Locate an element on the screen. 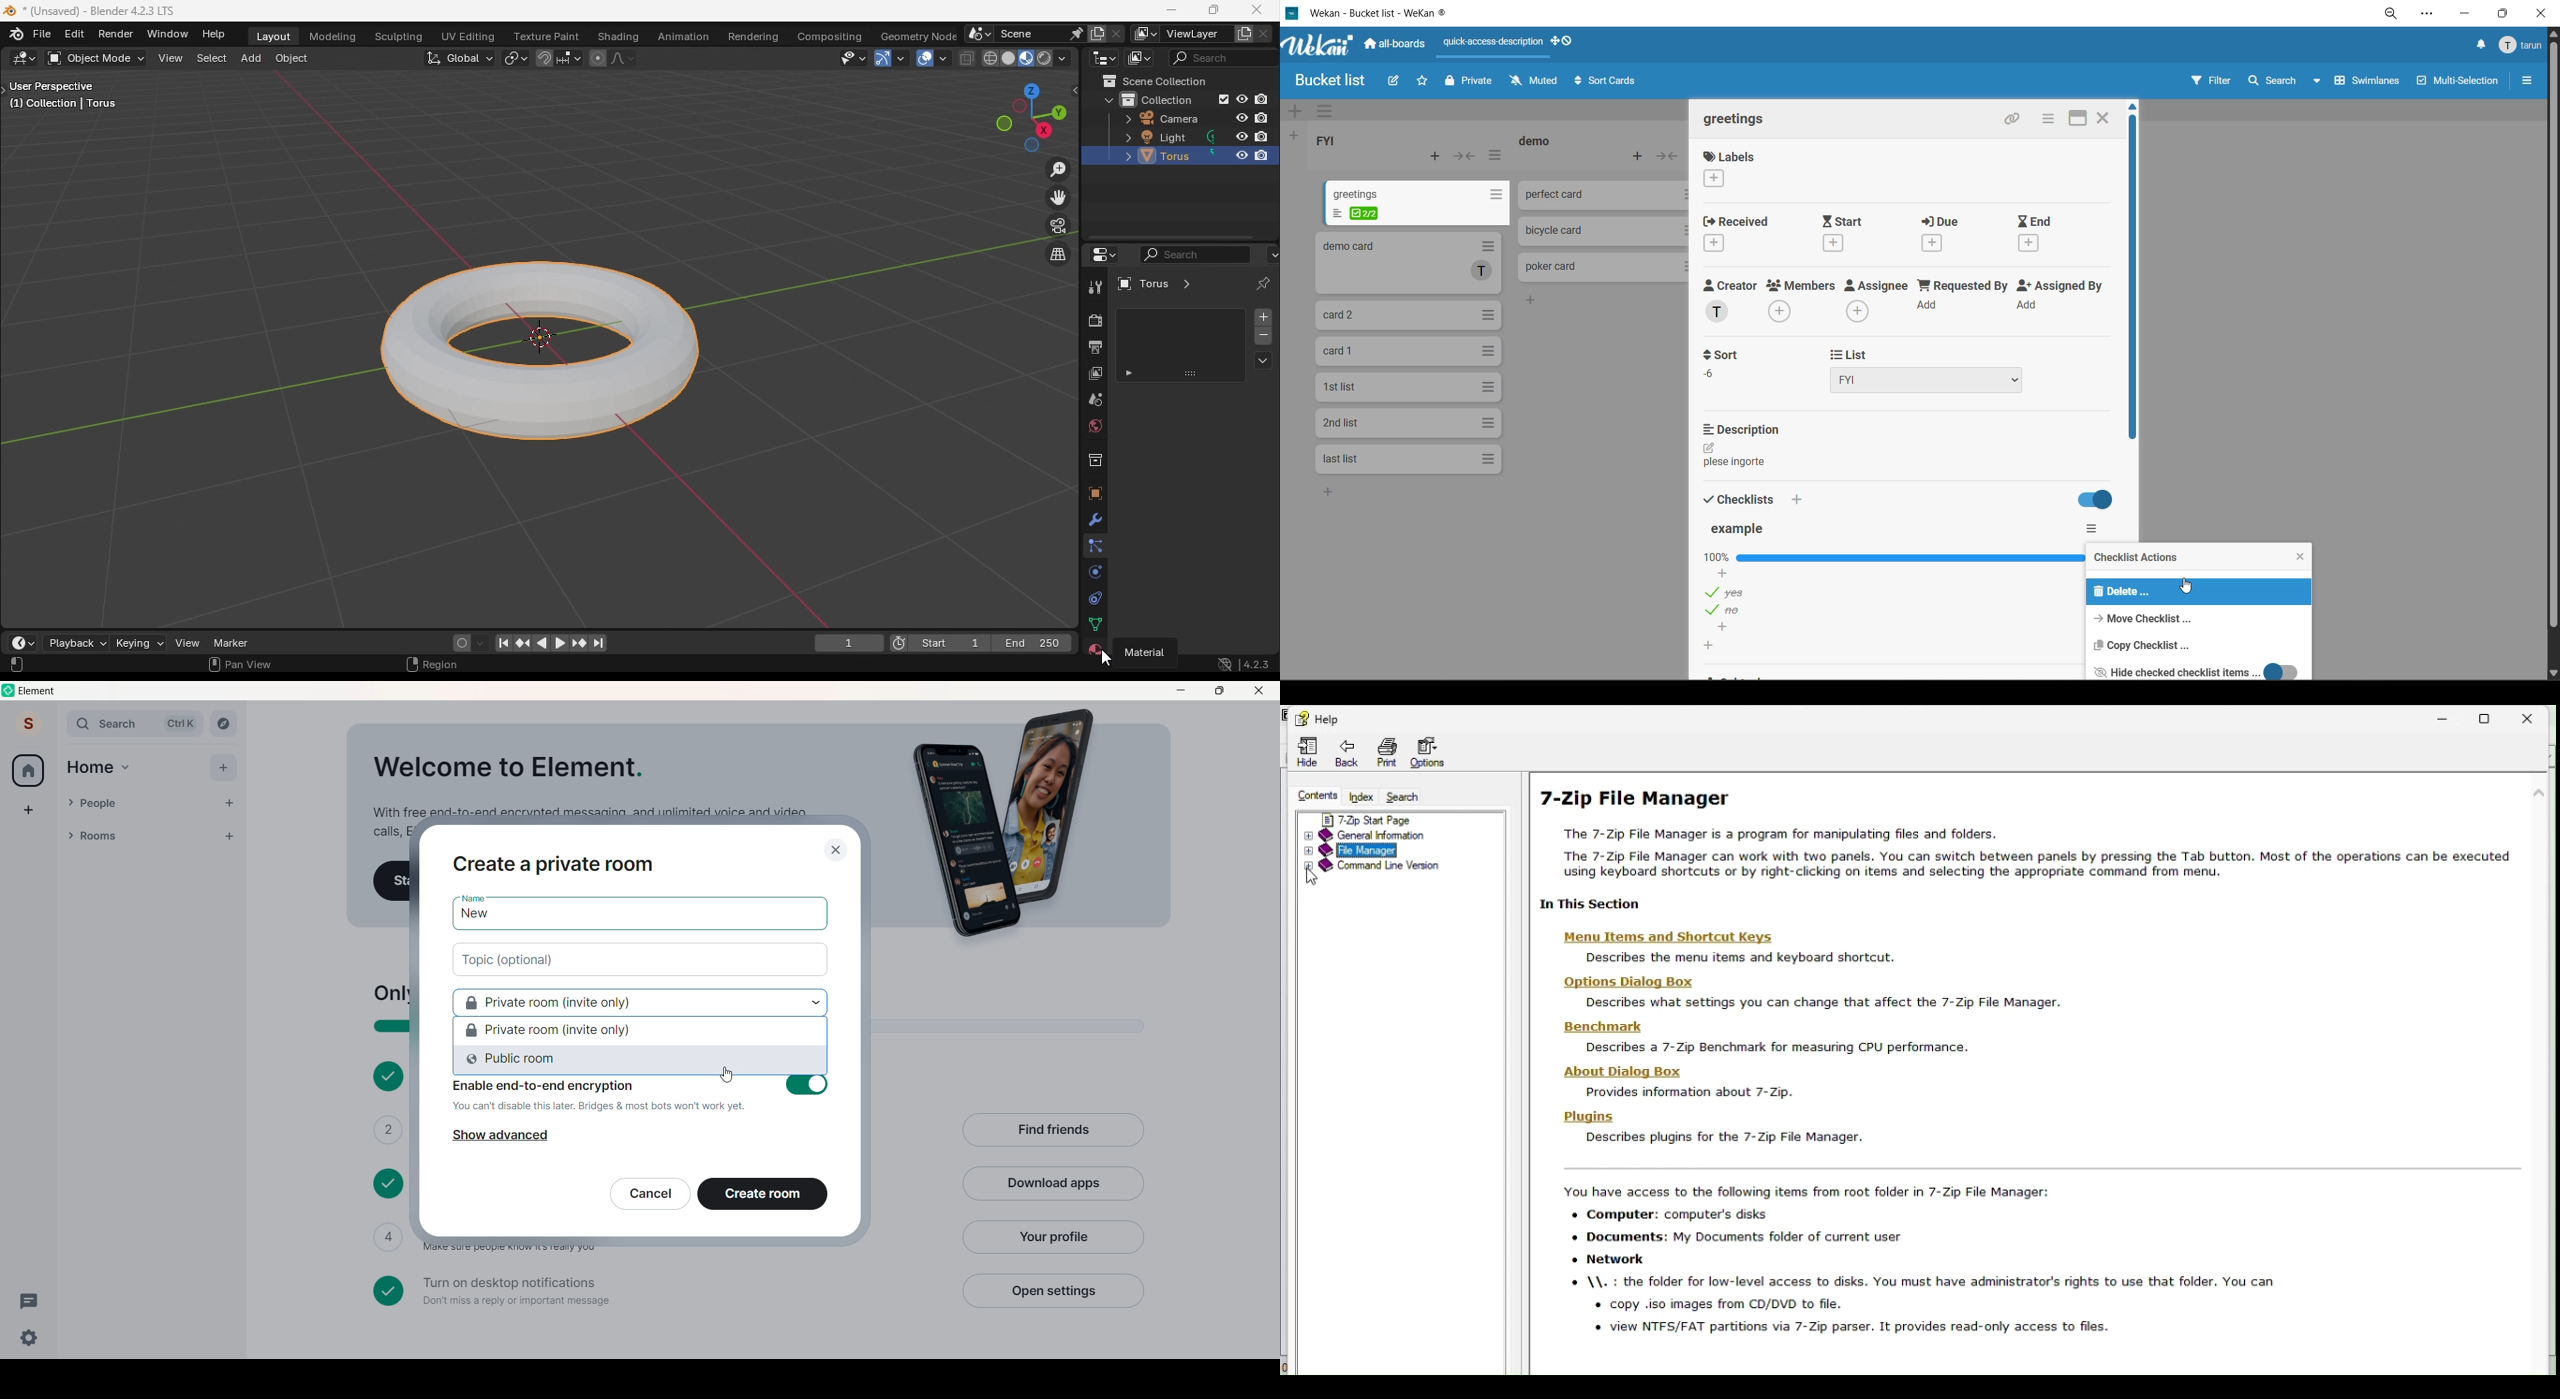 The height and width of the screenshot is (1400, 2576). filter is located at coordinates (2213, 79).